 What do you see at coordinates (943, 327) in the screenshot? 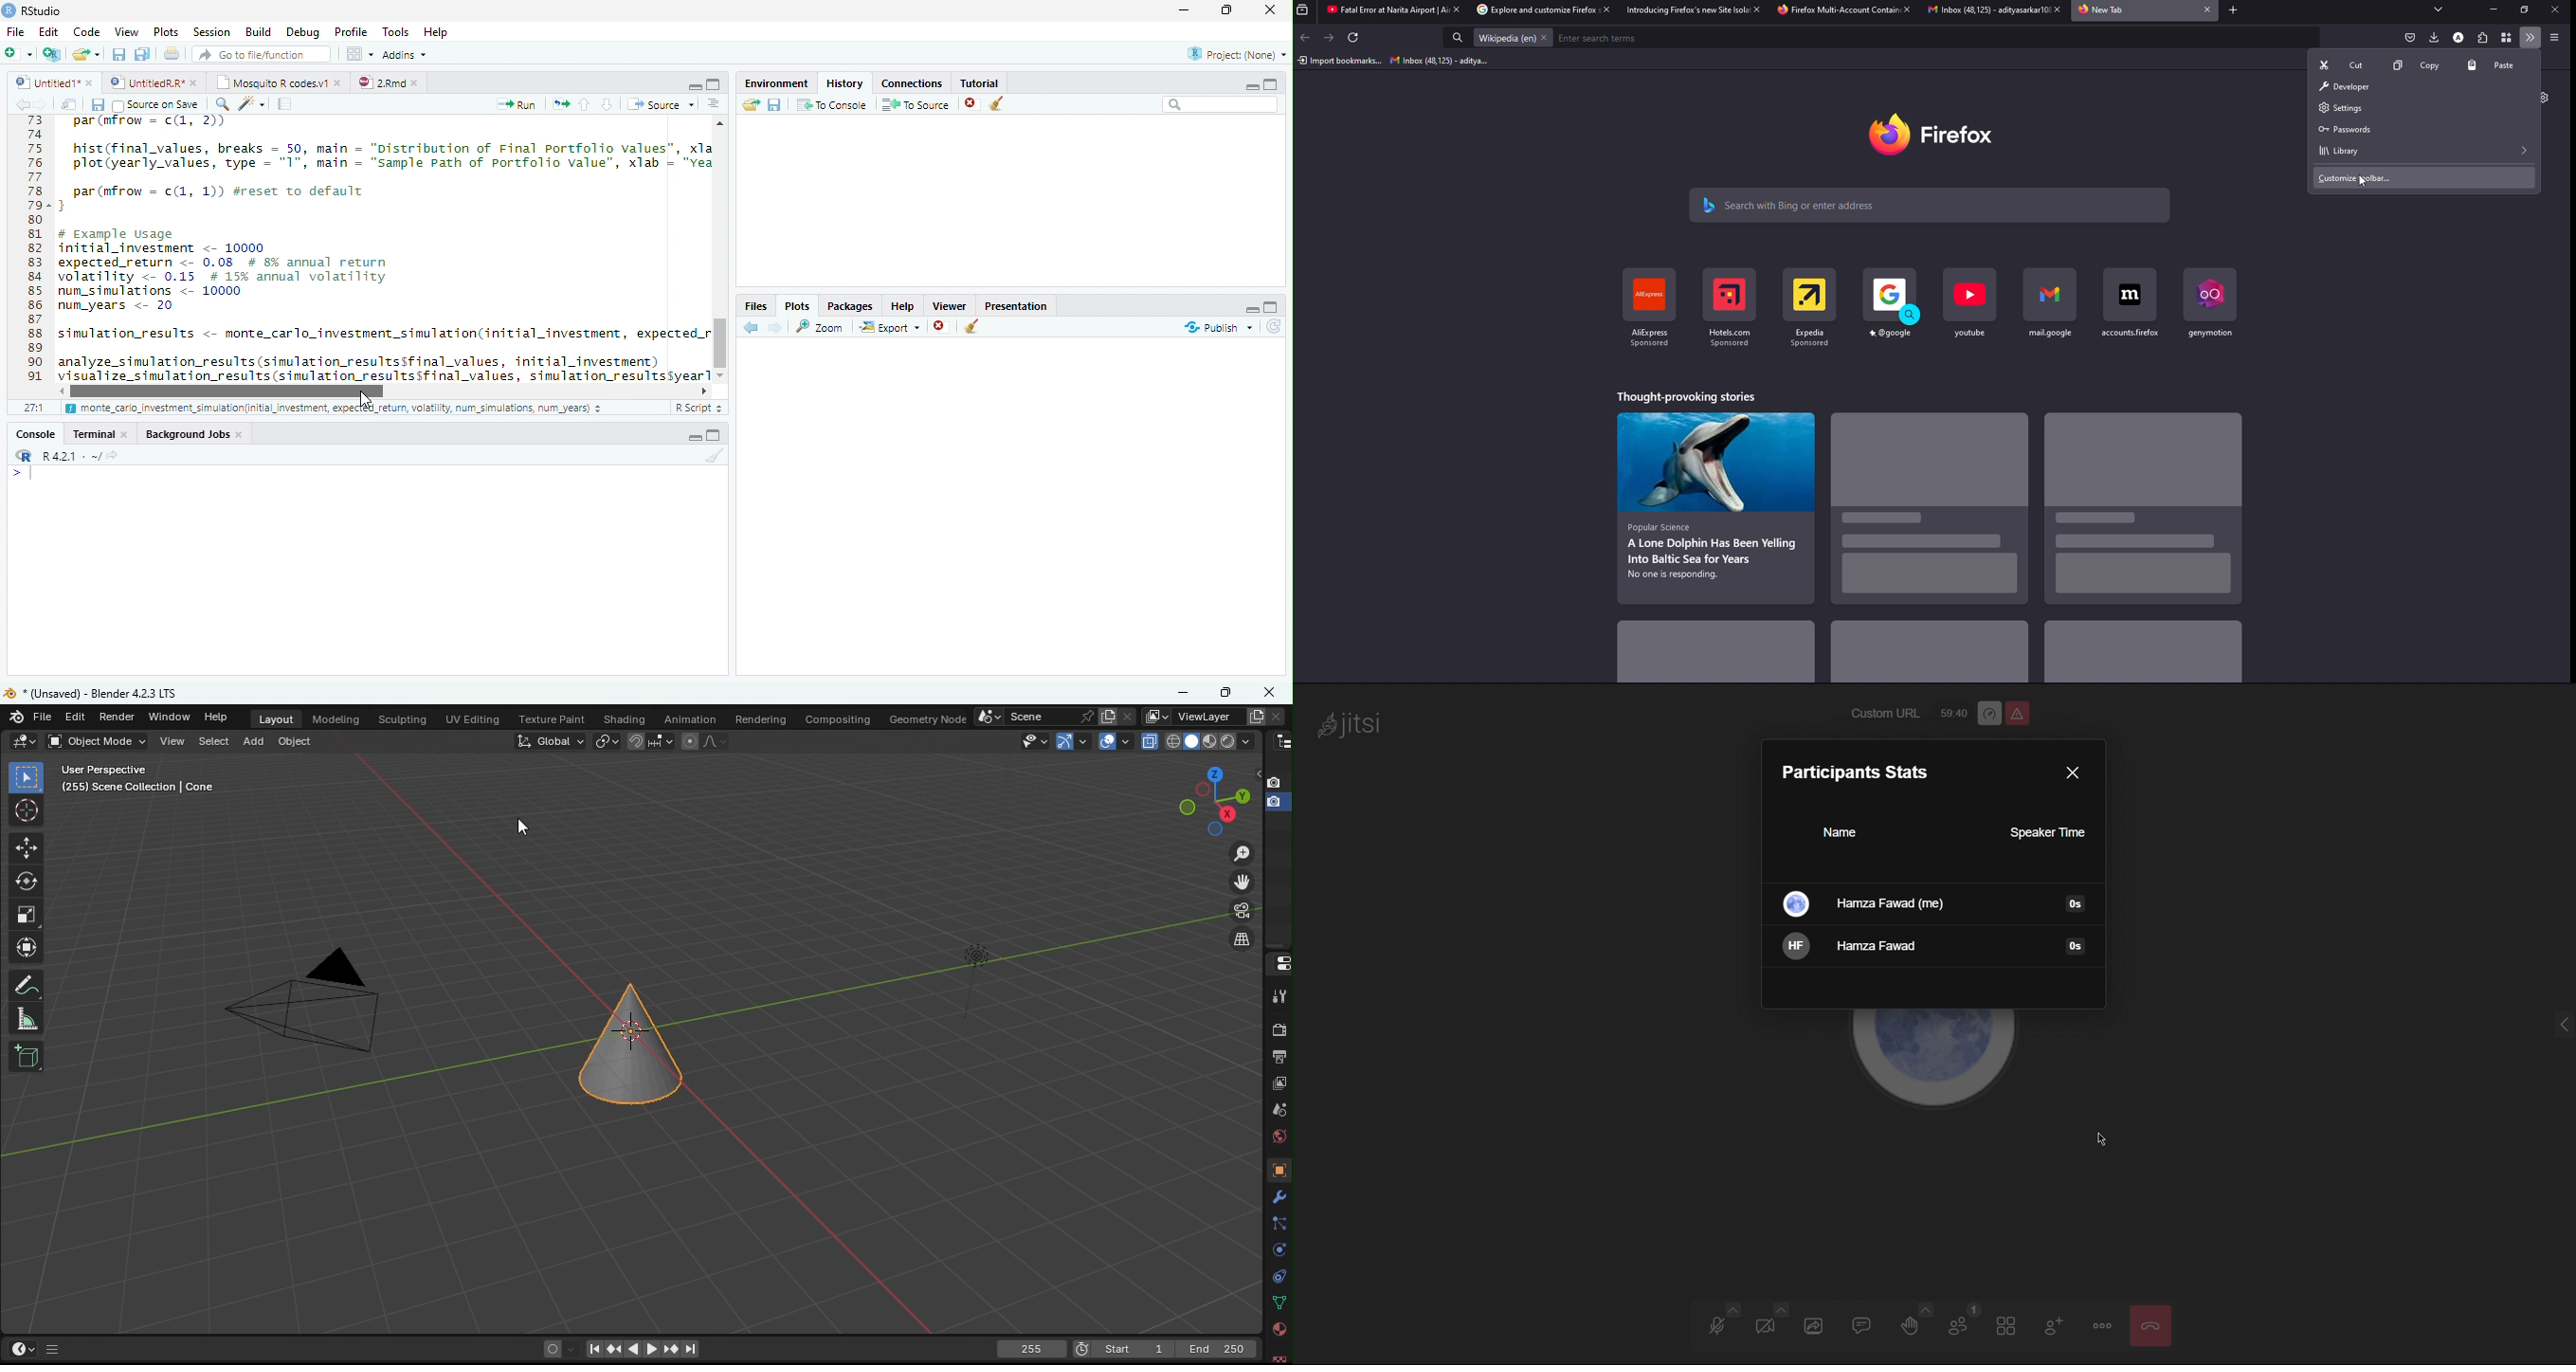
I see `Remove selected` at bounding box center [943, 327].